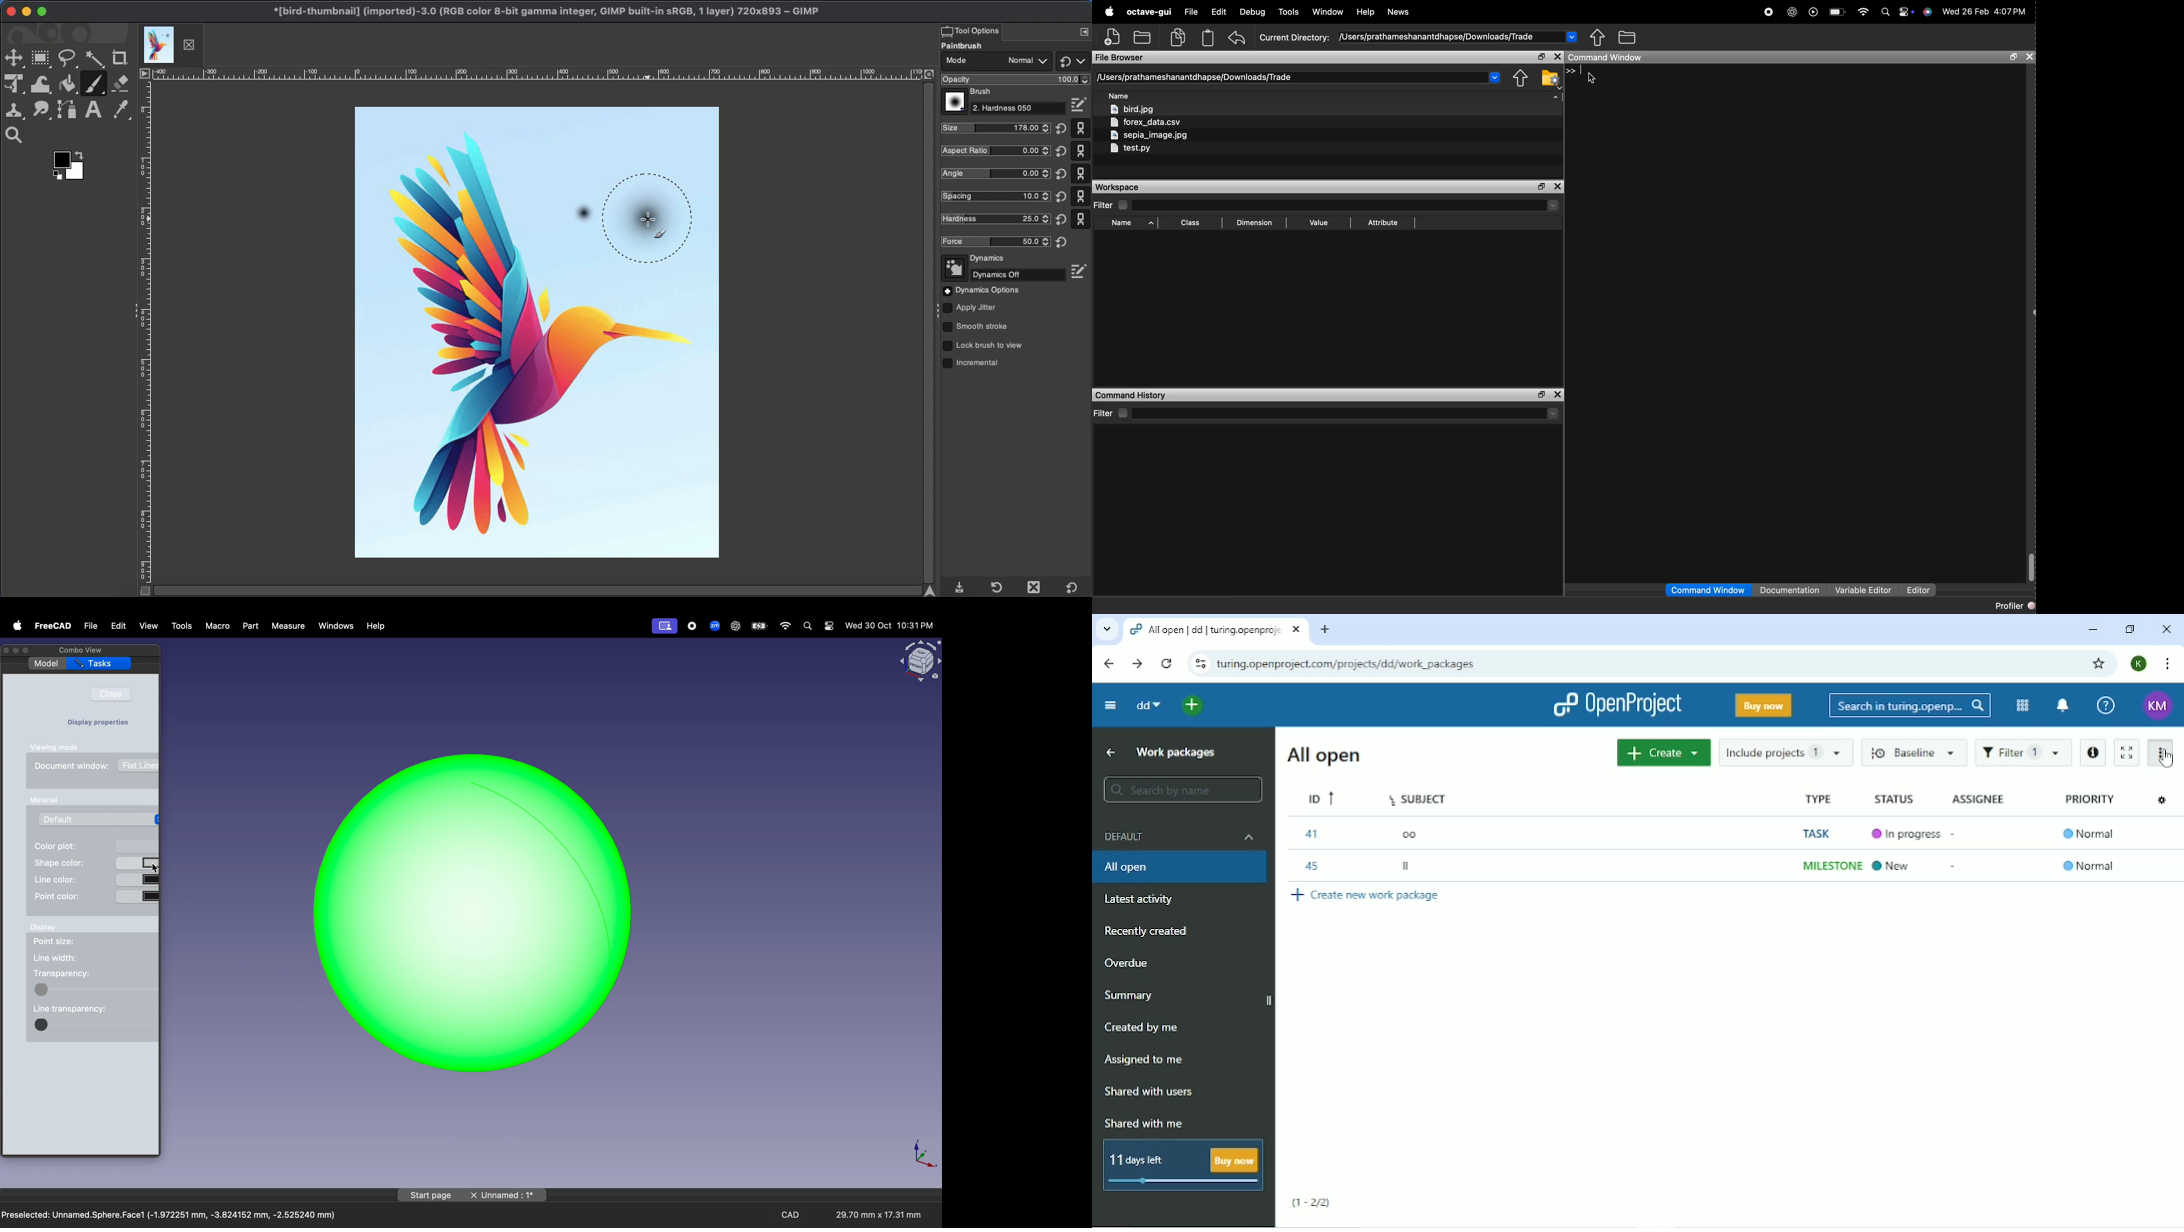 The image size is (2184, 1232). Describe the element at coordinates (508, 1196) in the screenshot. I see `unnamed` at that location.